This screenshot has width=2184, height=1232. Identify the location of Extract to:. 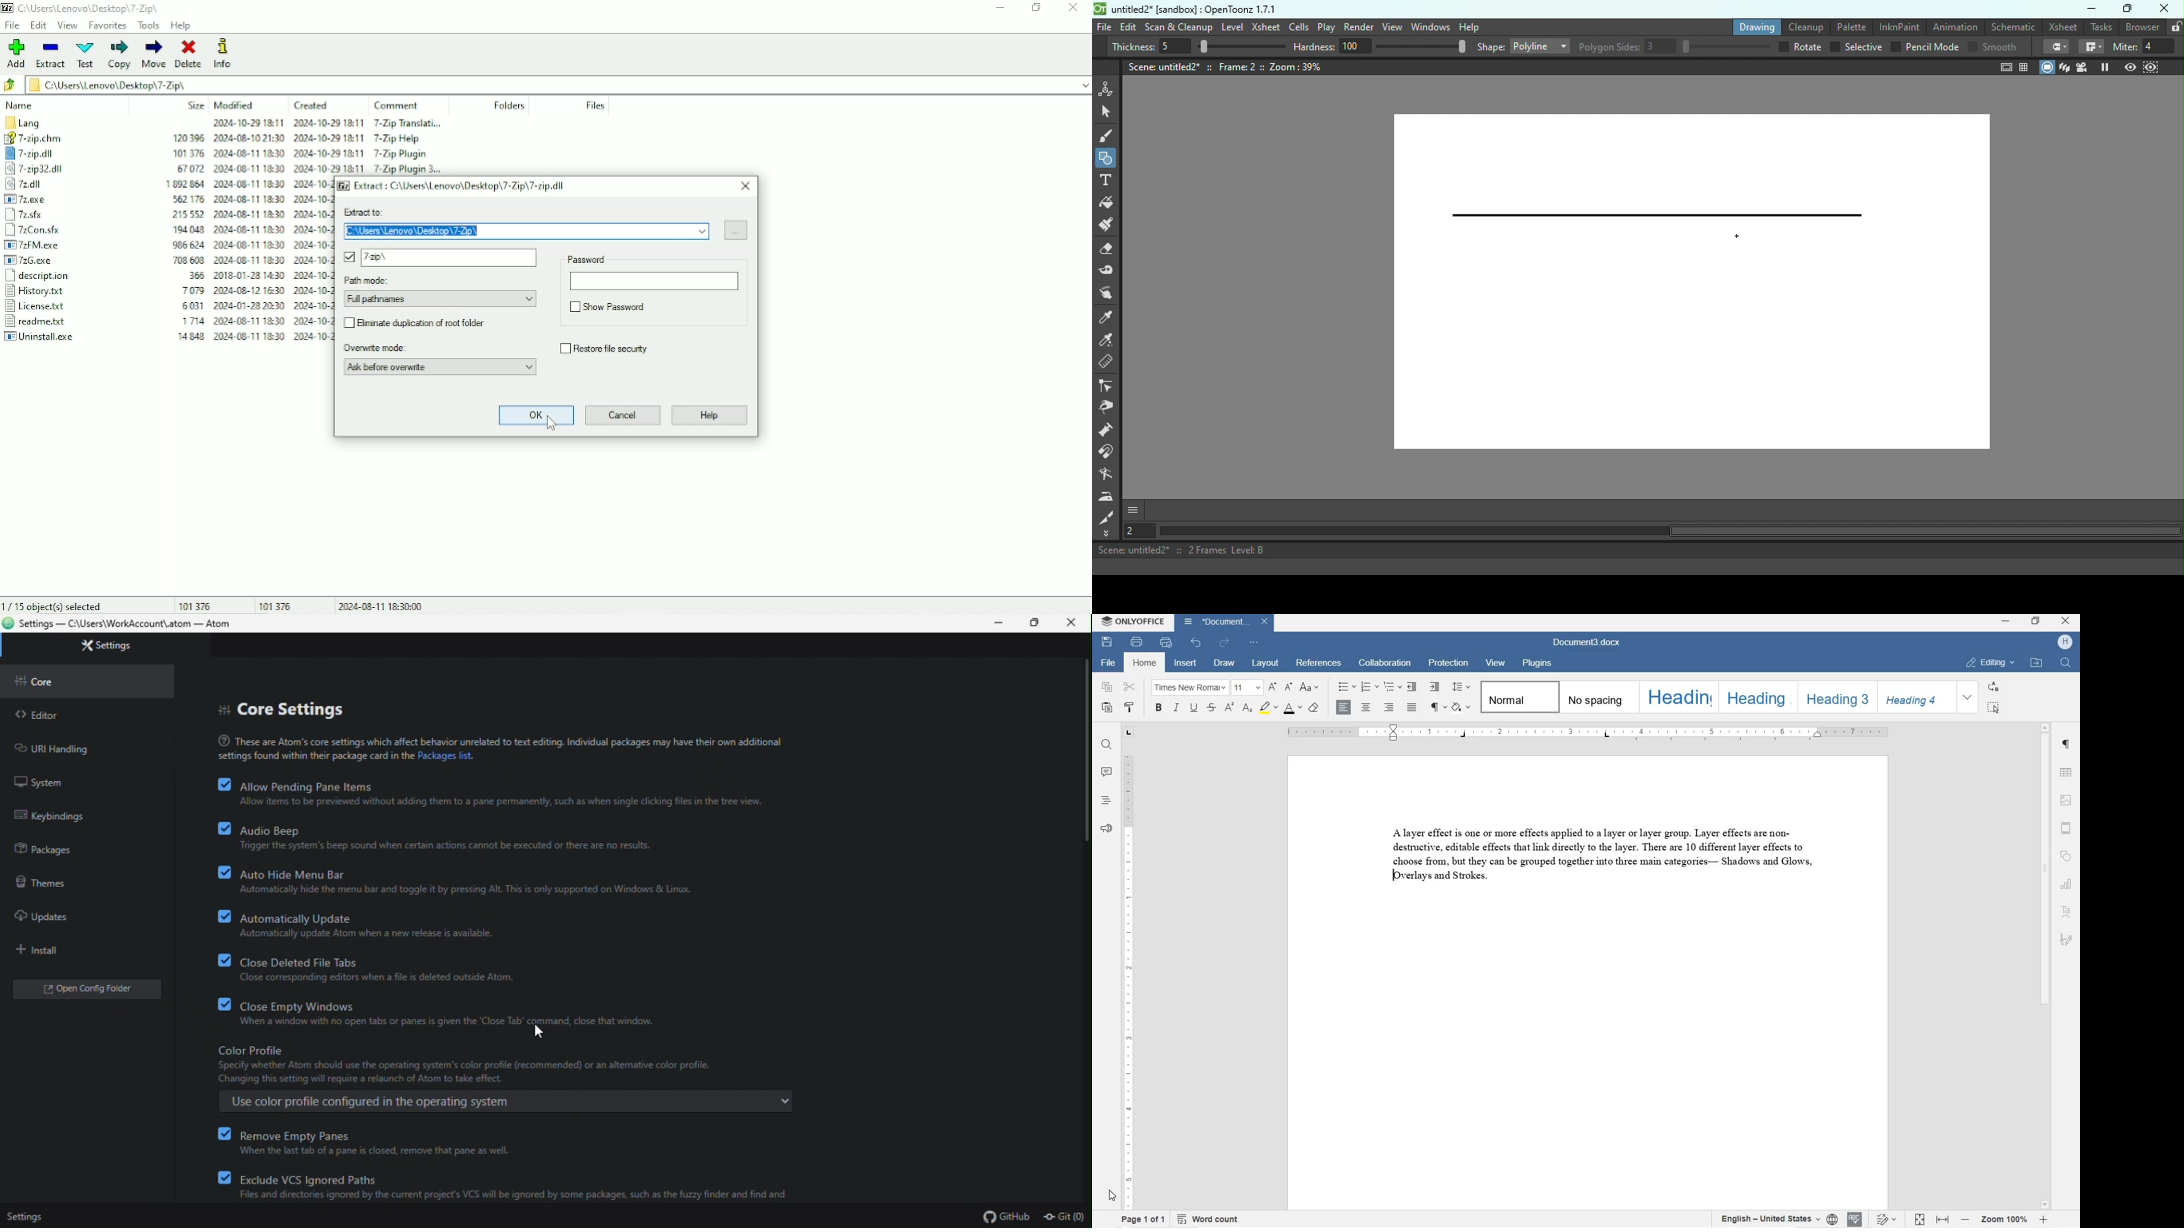
(525, 223).